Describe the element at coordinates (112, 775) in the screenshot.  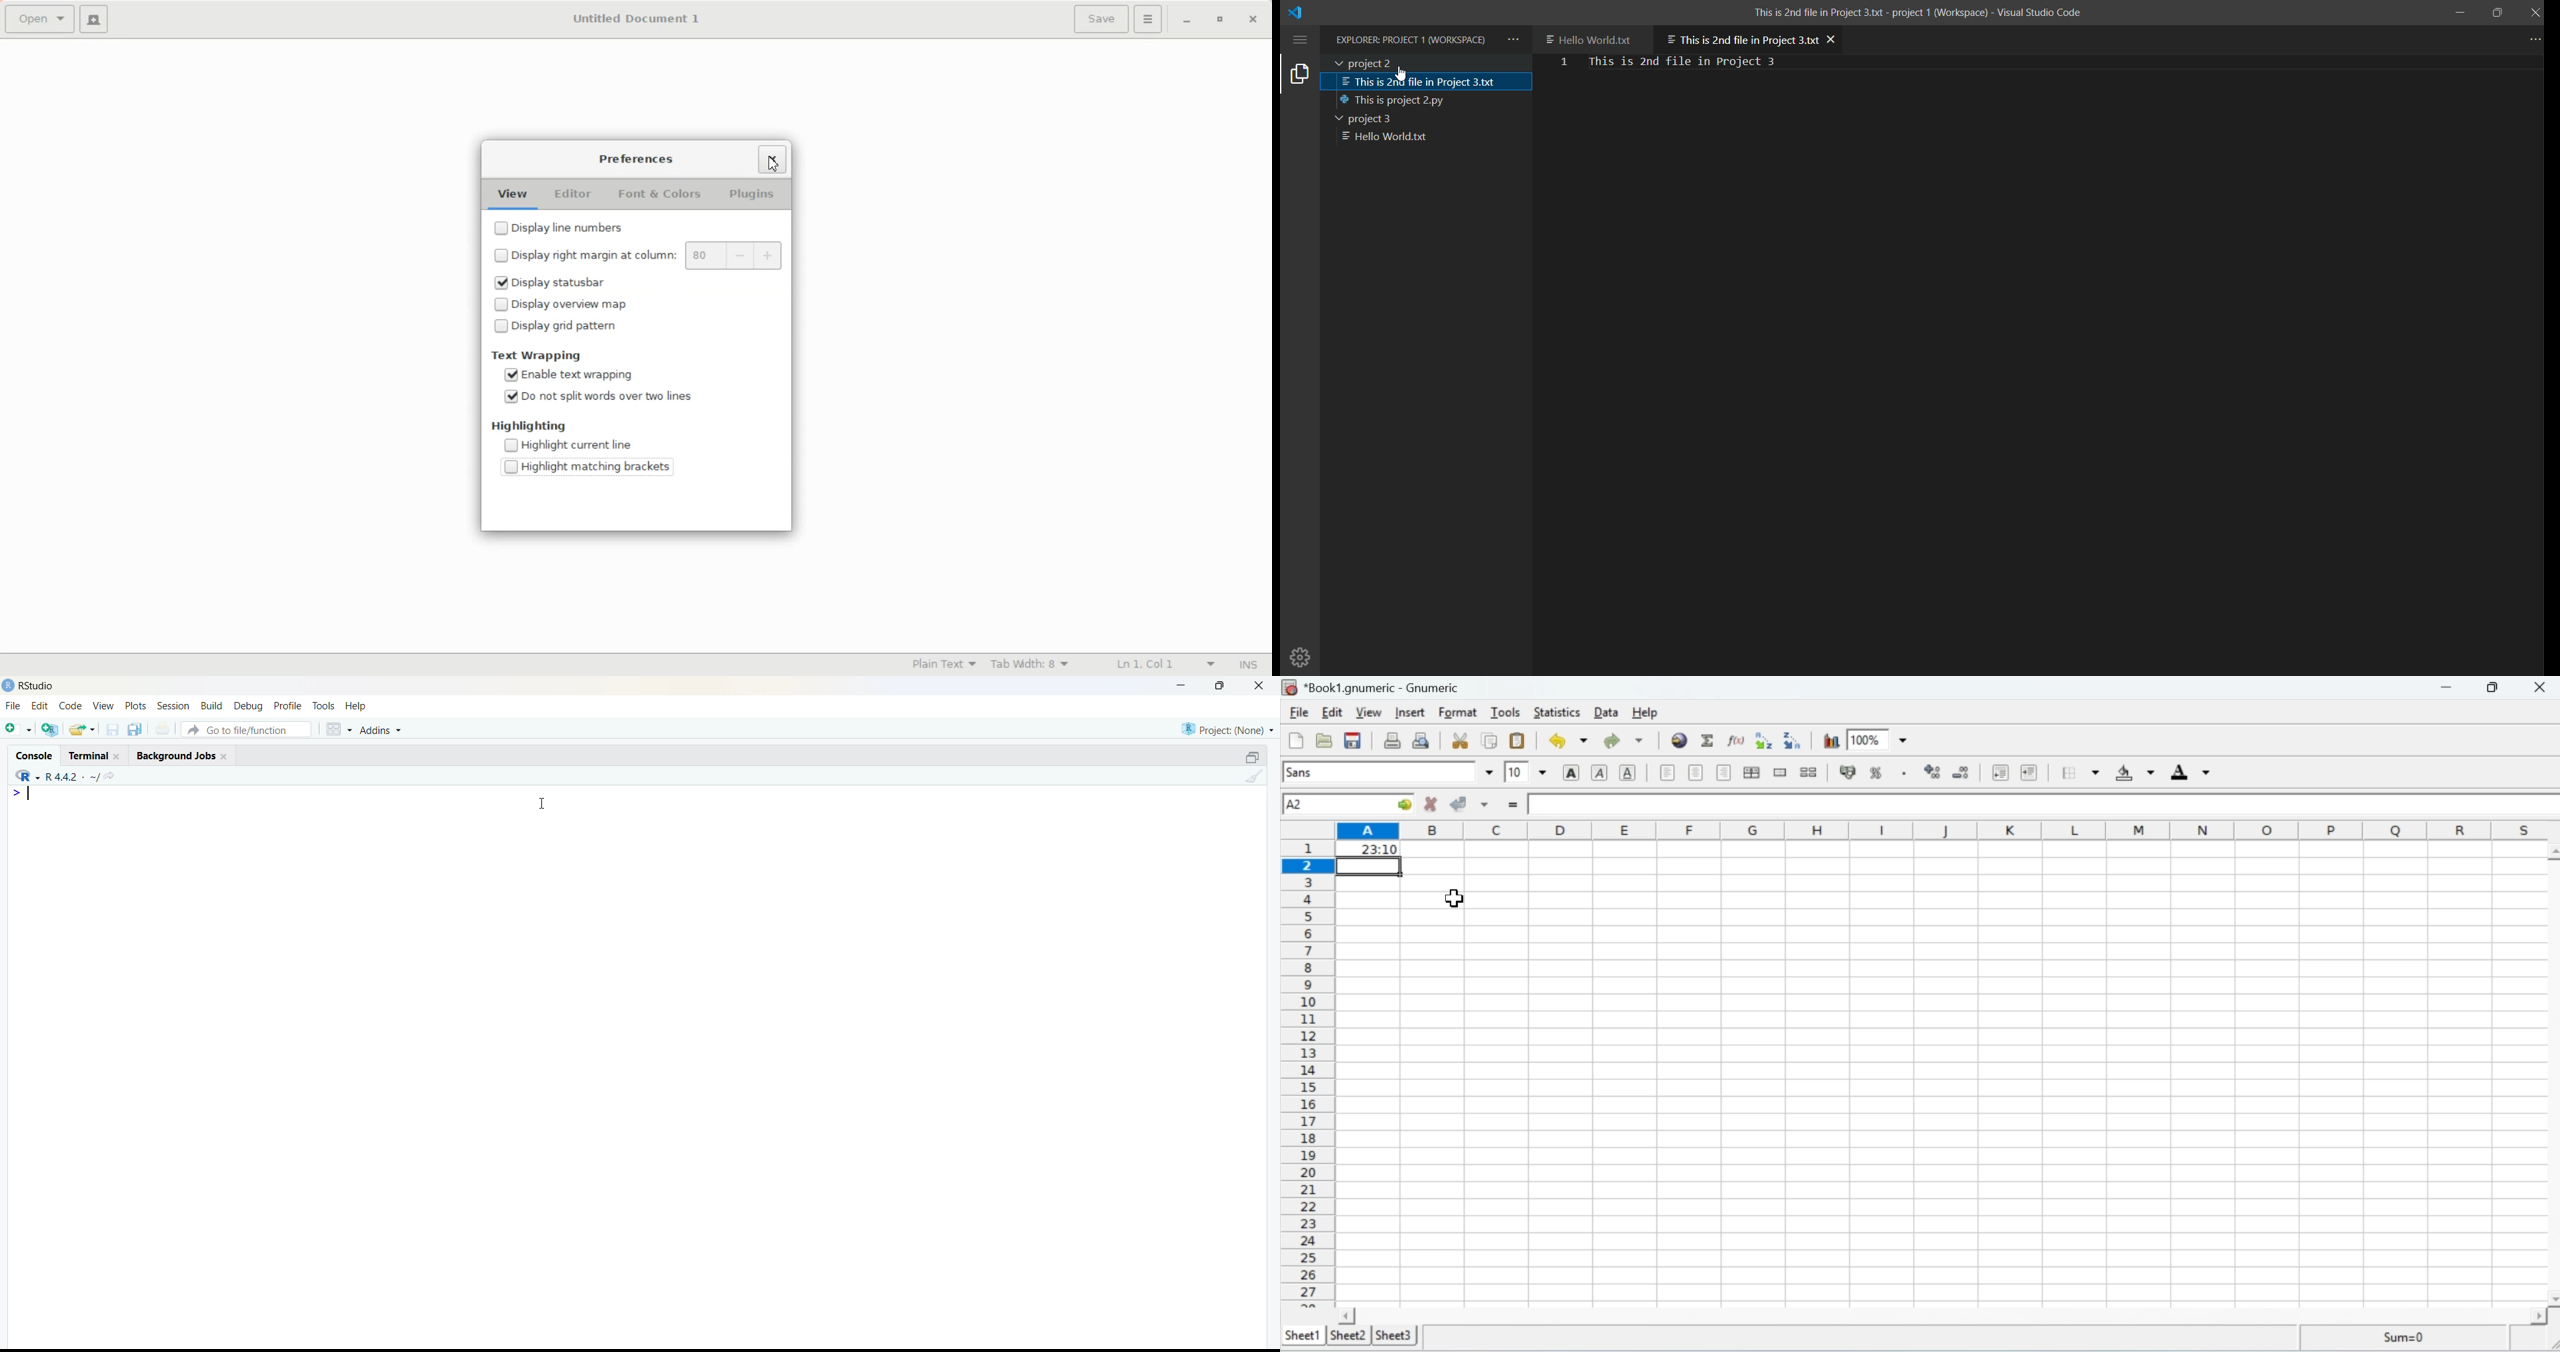
I see `go to directiory` at that location.